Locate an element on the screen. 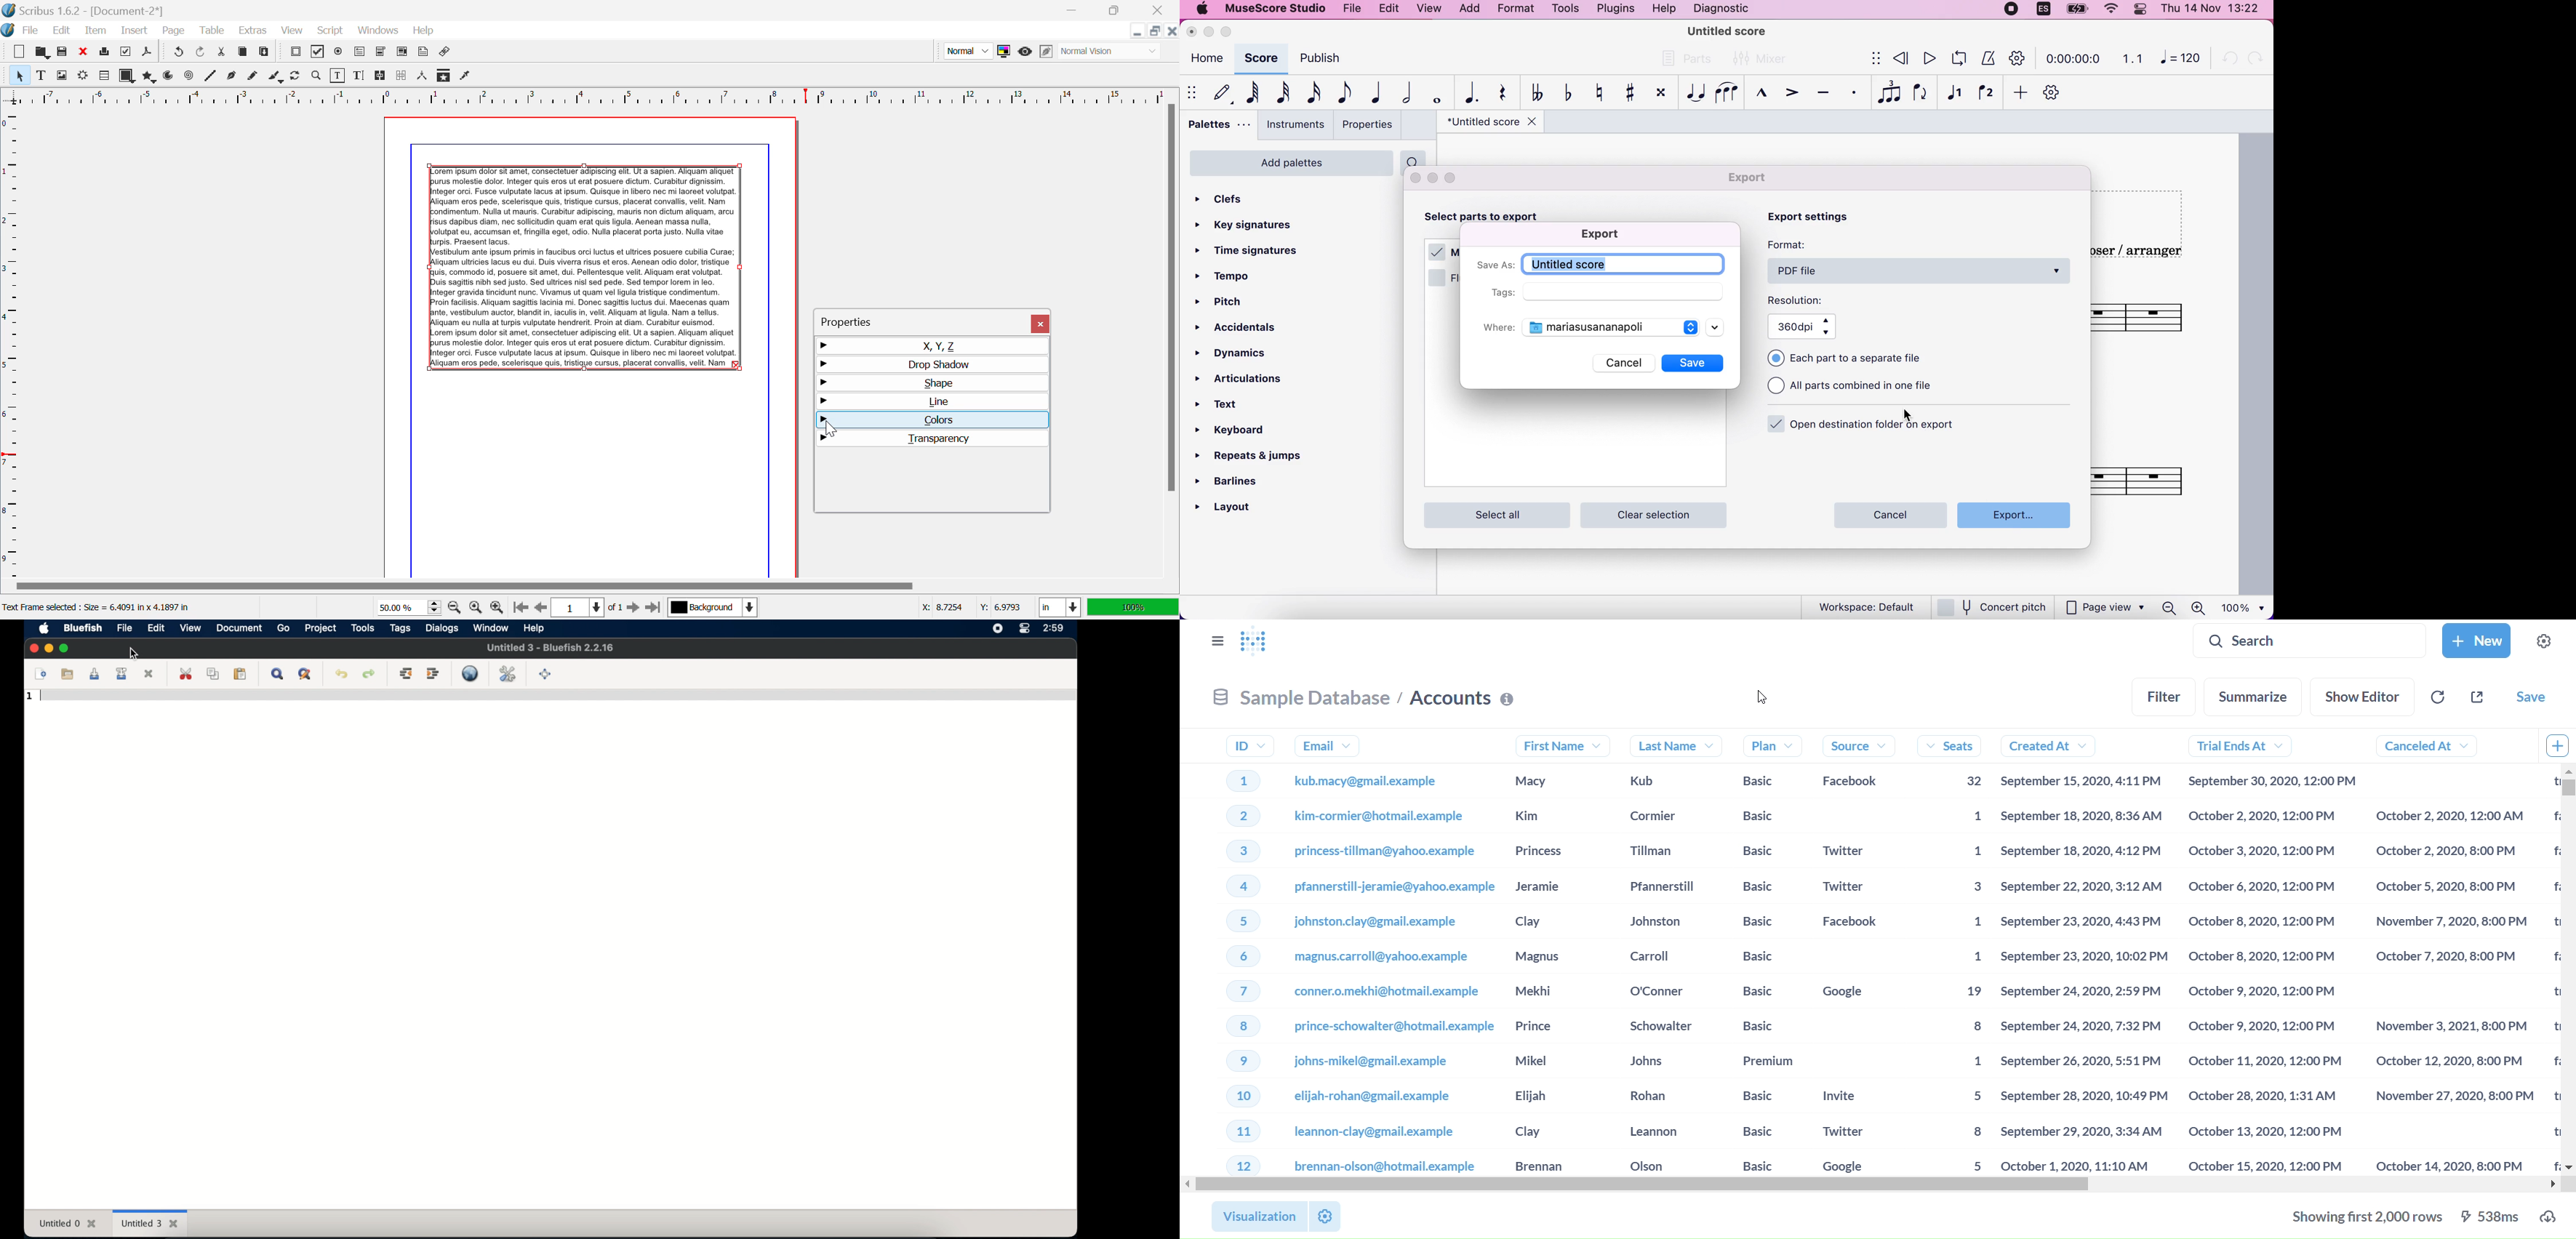  dialogs is located at coordinates (442, 628).